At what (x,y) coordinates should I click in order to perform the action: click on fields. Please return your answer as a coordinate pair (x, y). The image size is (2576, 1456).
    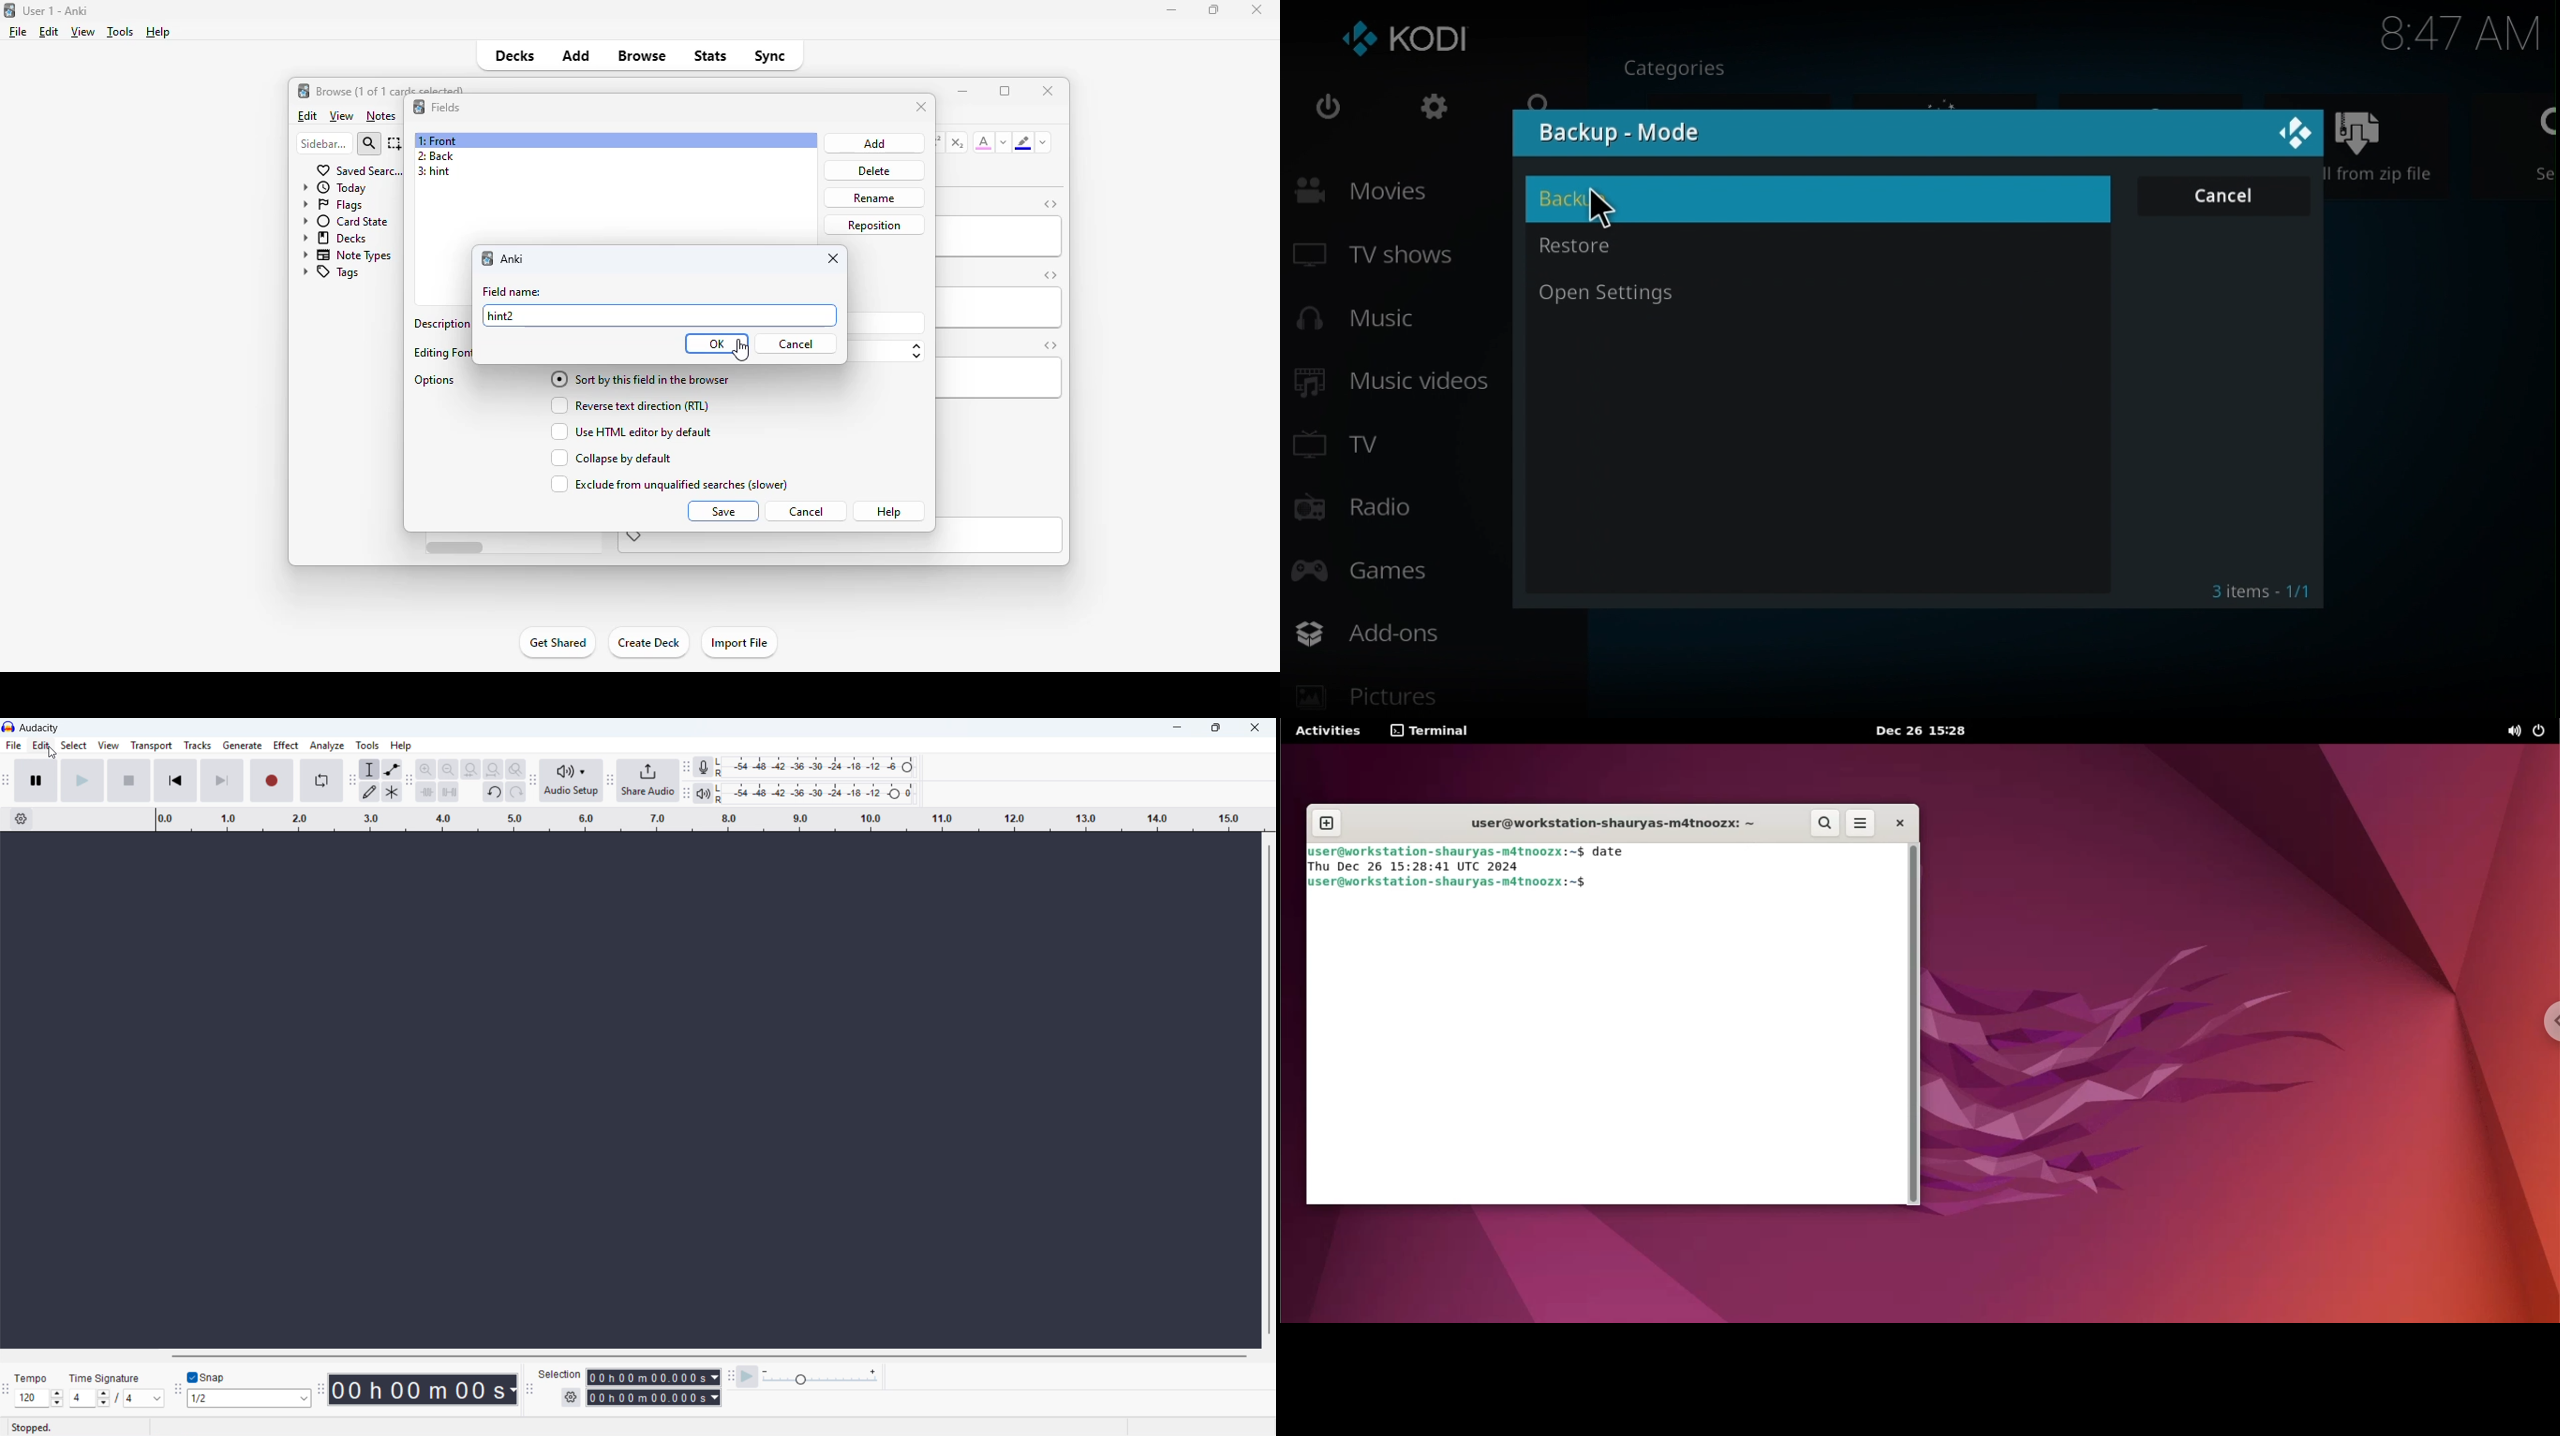
    Looking at the image, I should click on (446, 108).